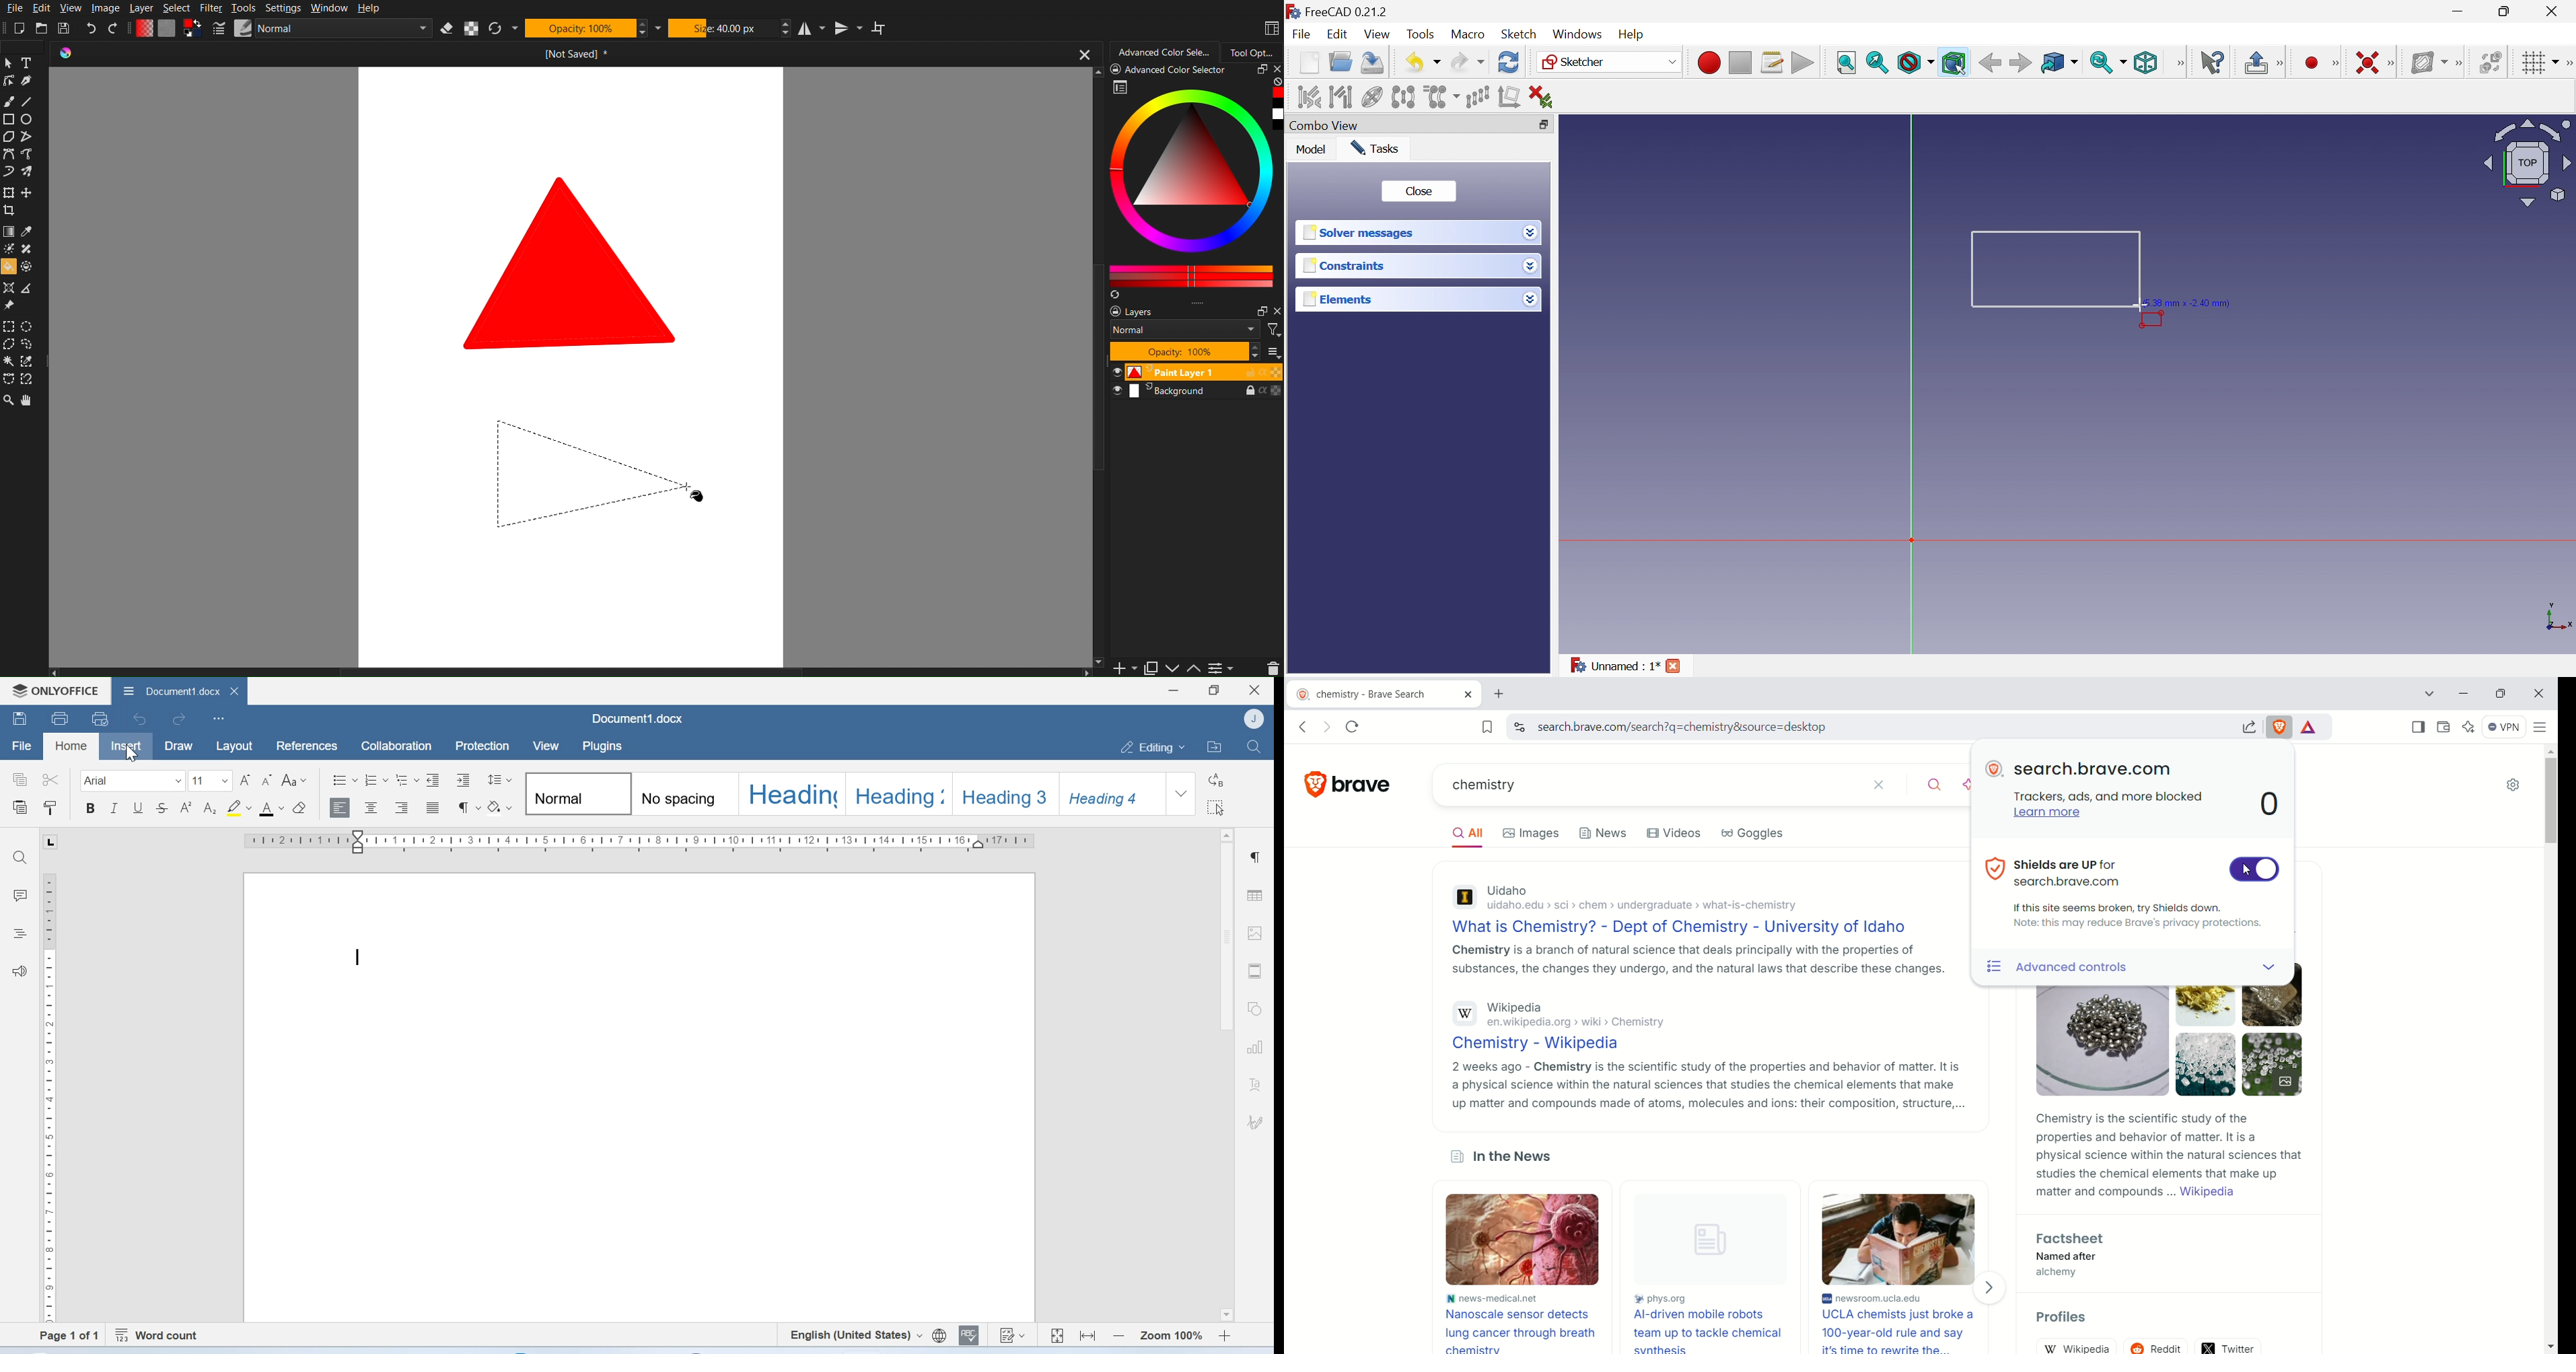 The height and width of the screenshot is (1372, 2576). I want to click on All, so click(1466, 833).